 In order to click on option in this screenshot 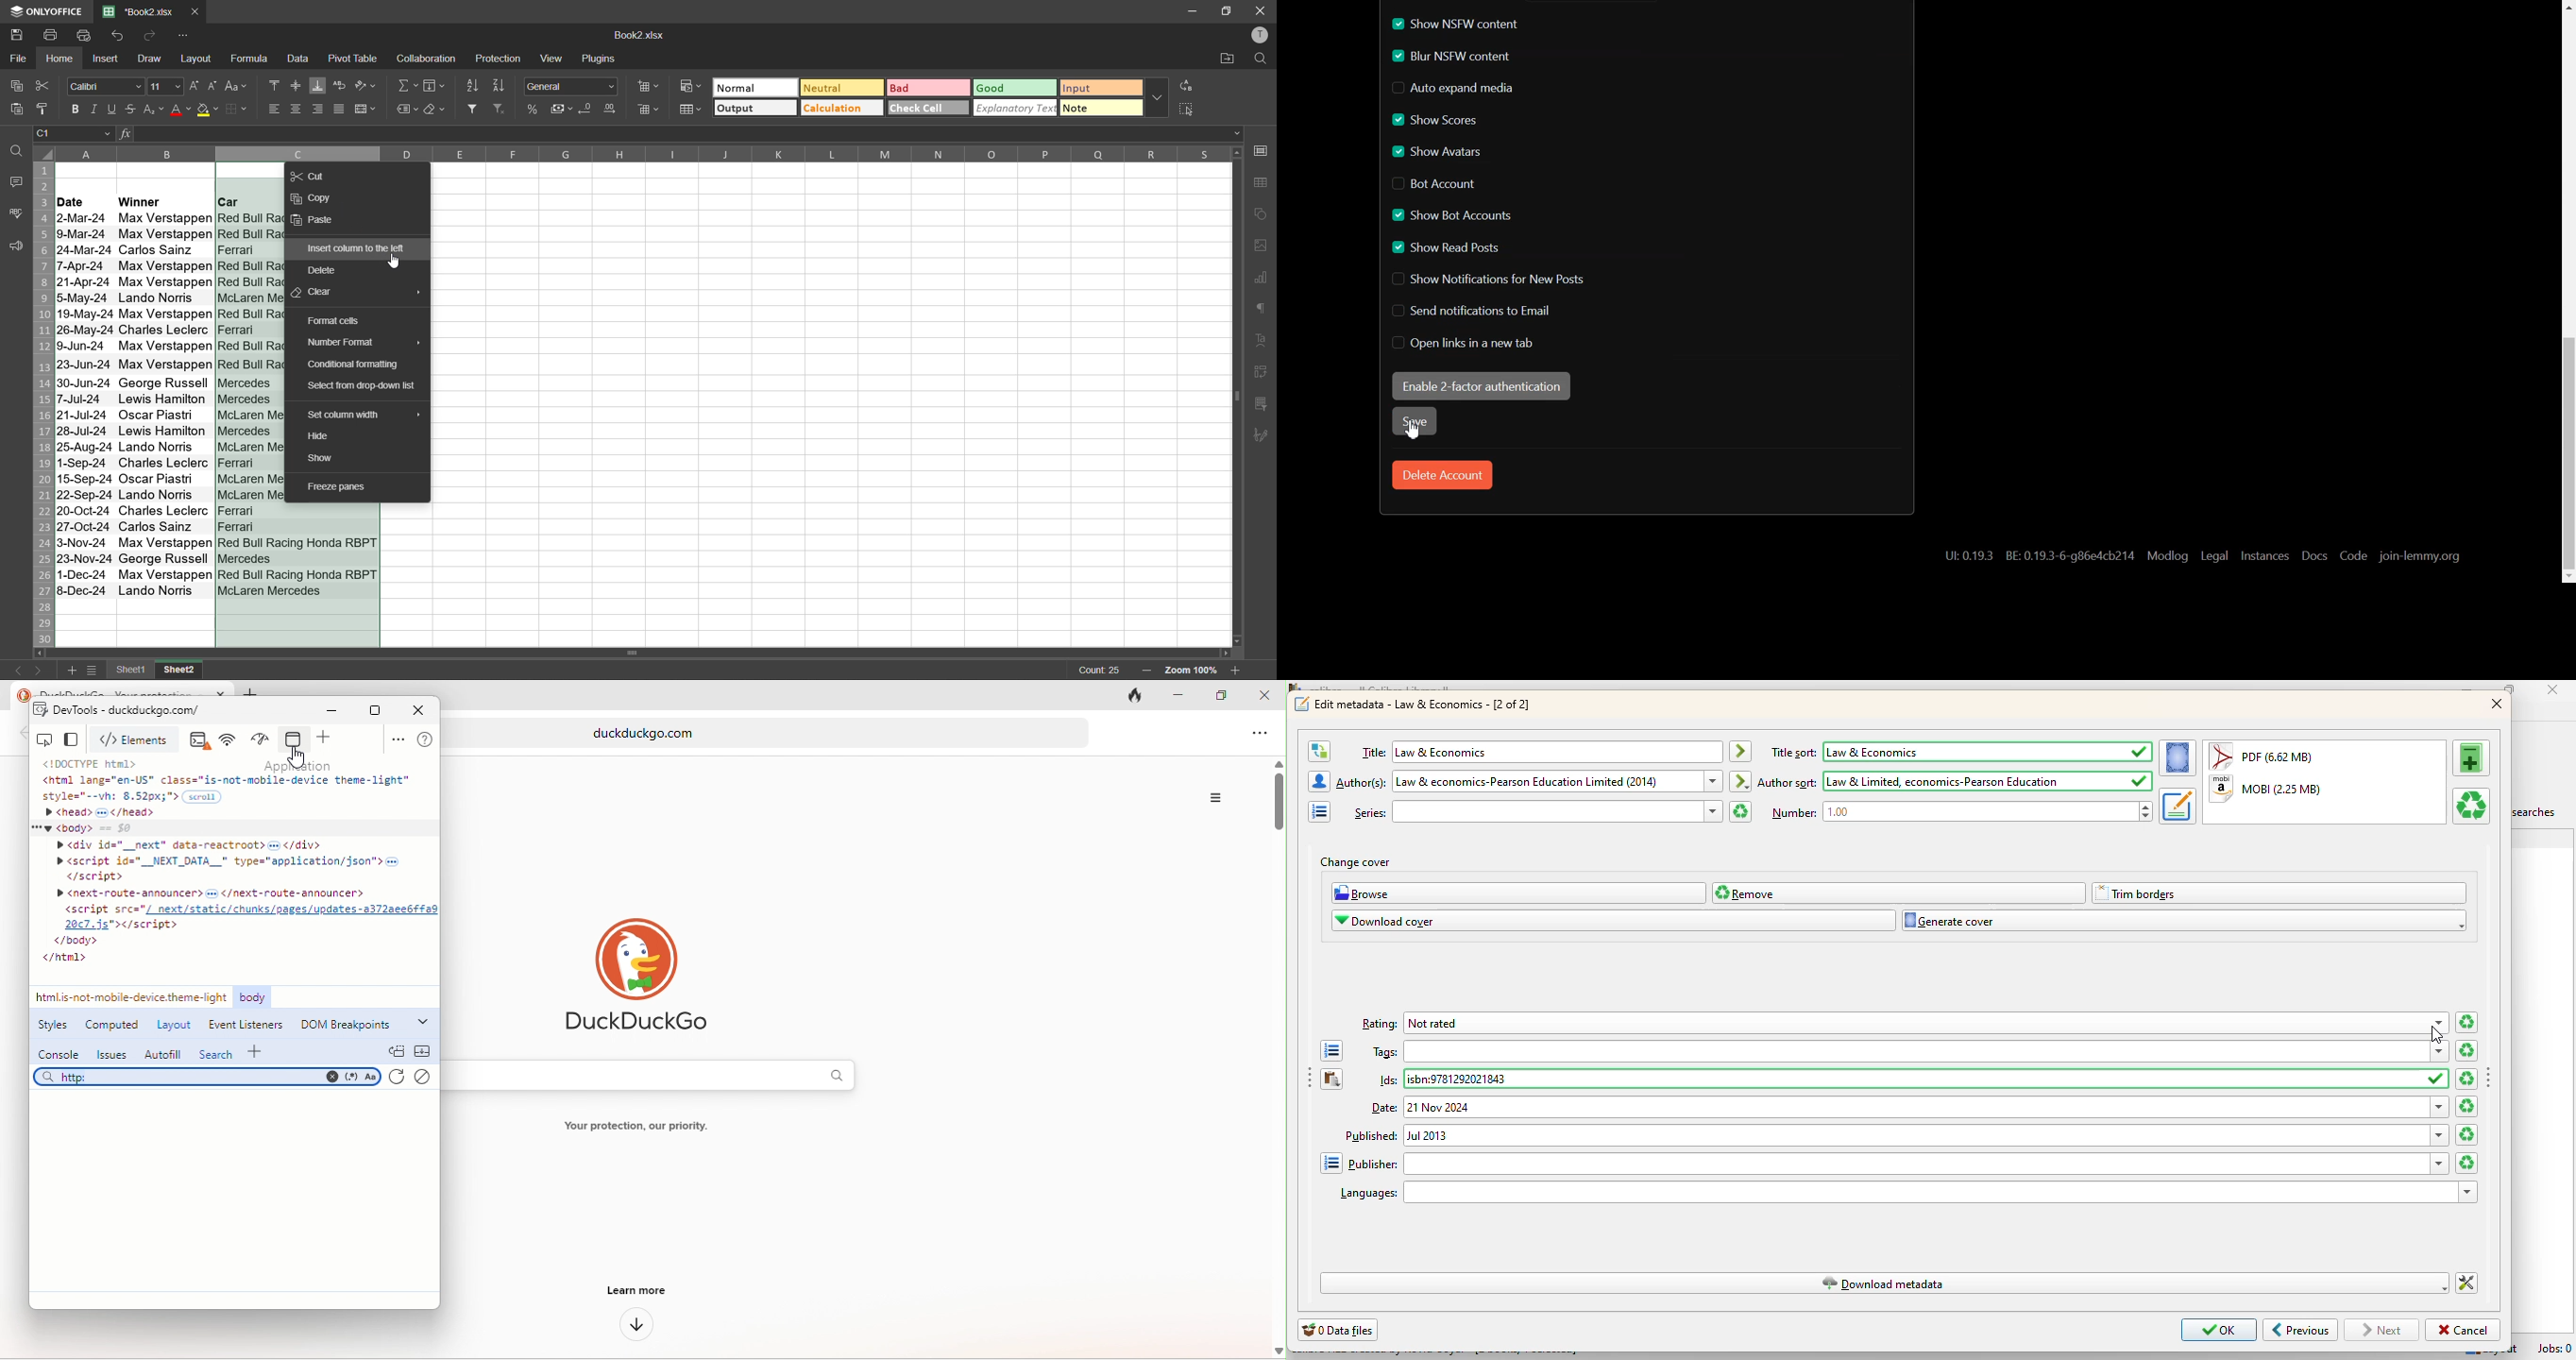, I will do `click(1262, 735)`.